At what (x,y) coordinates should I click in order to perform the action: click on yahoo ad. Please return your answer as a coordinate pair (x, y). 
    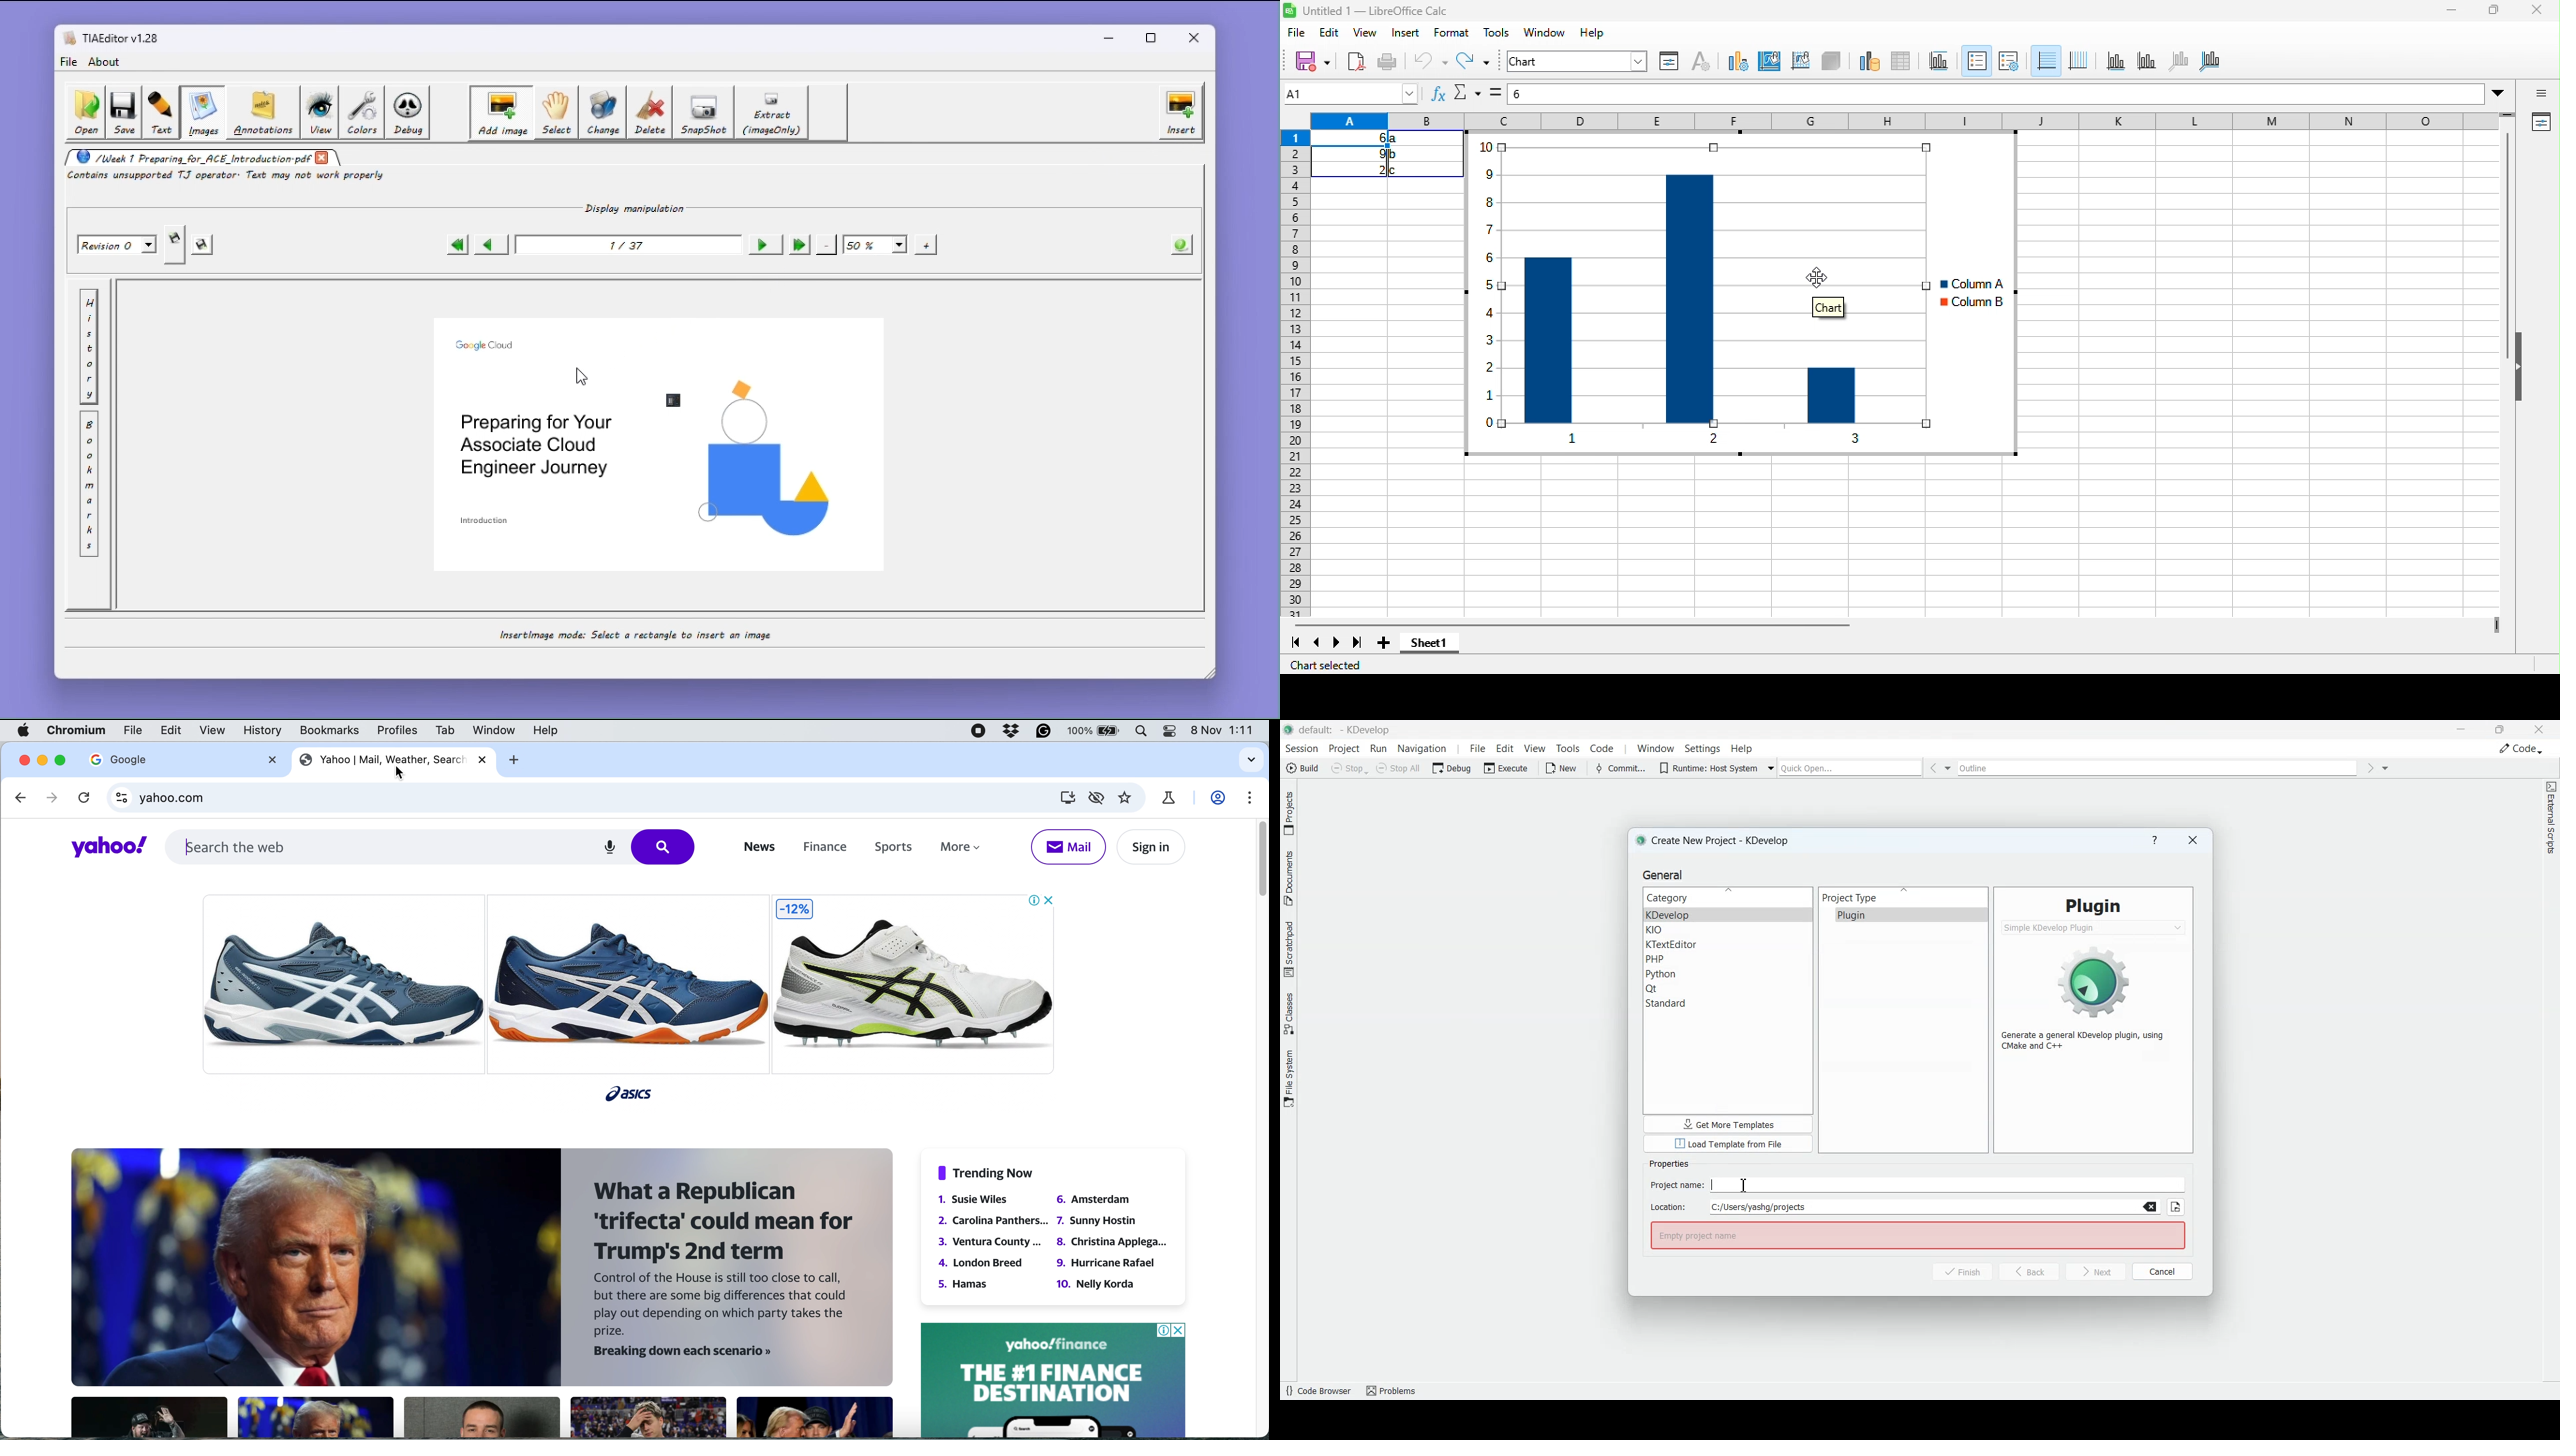
    Looking at the image, I should click on (1053, 1379).